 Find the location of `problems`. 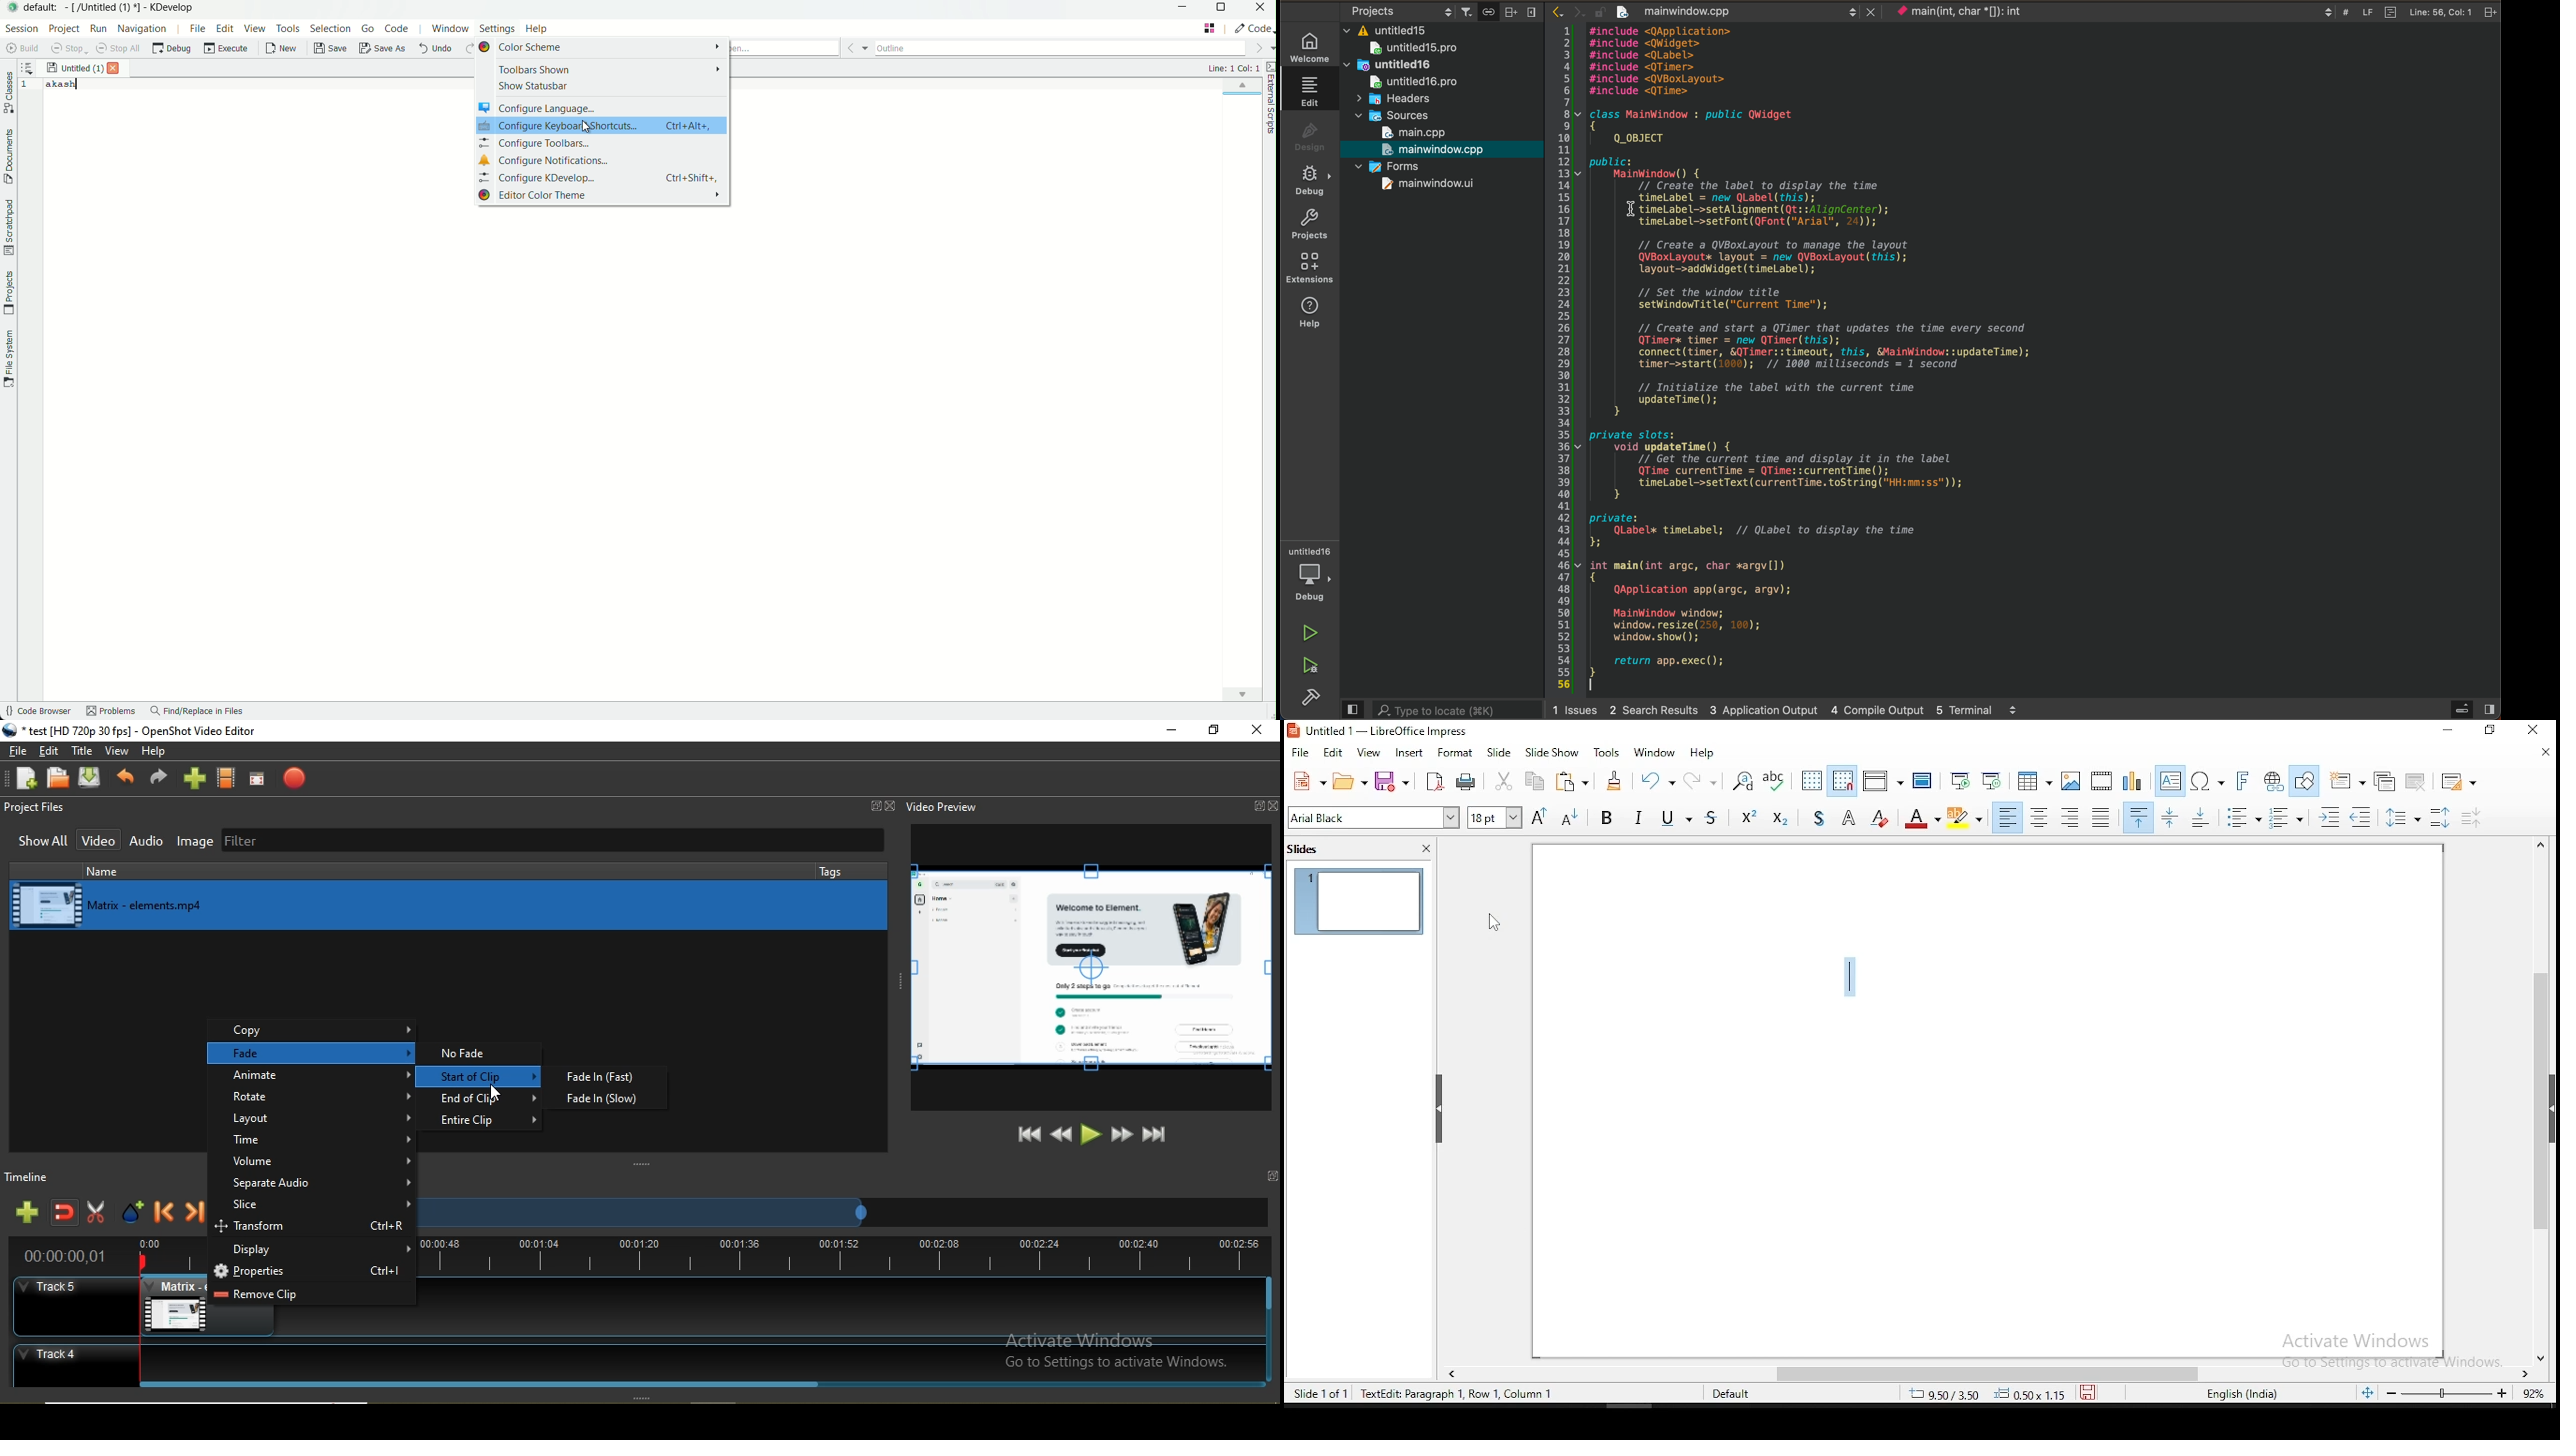

problems is located at coordinates (111, 712).